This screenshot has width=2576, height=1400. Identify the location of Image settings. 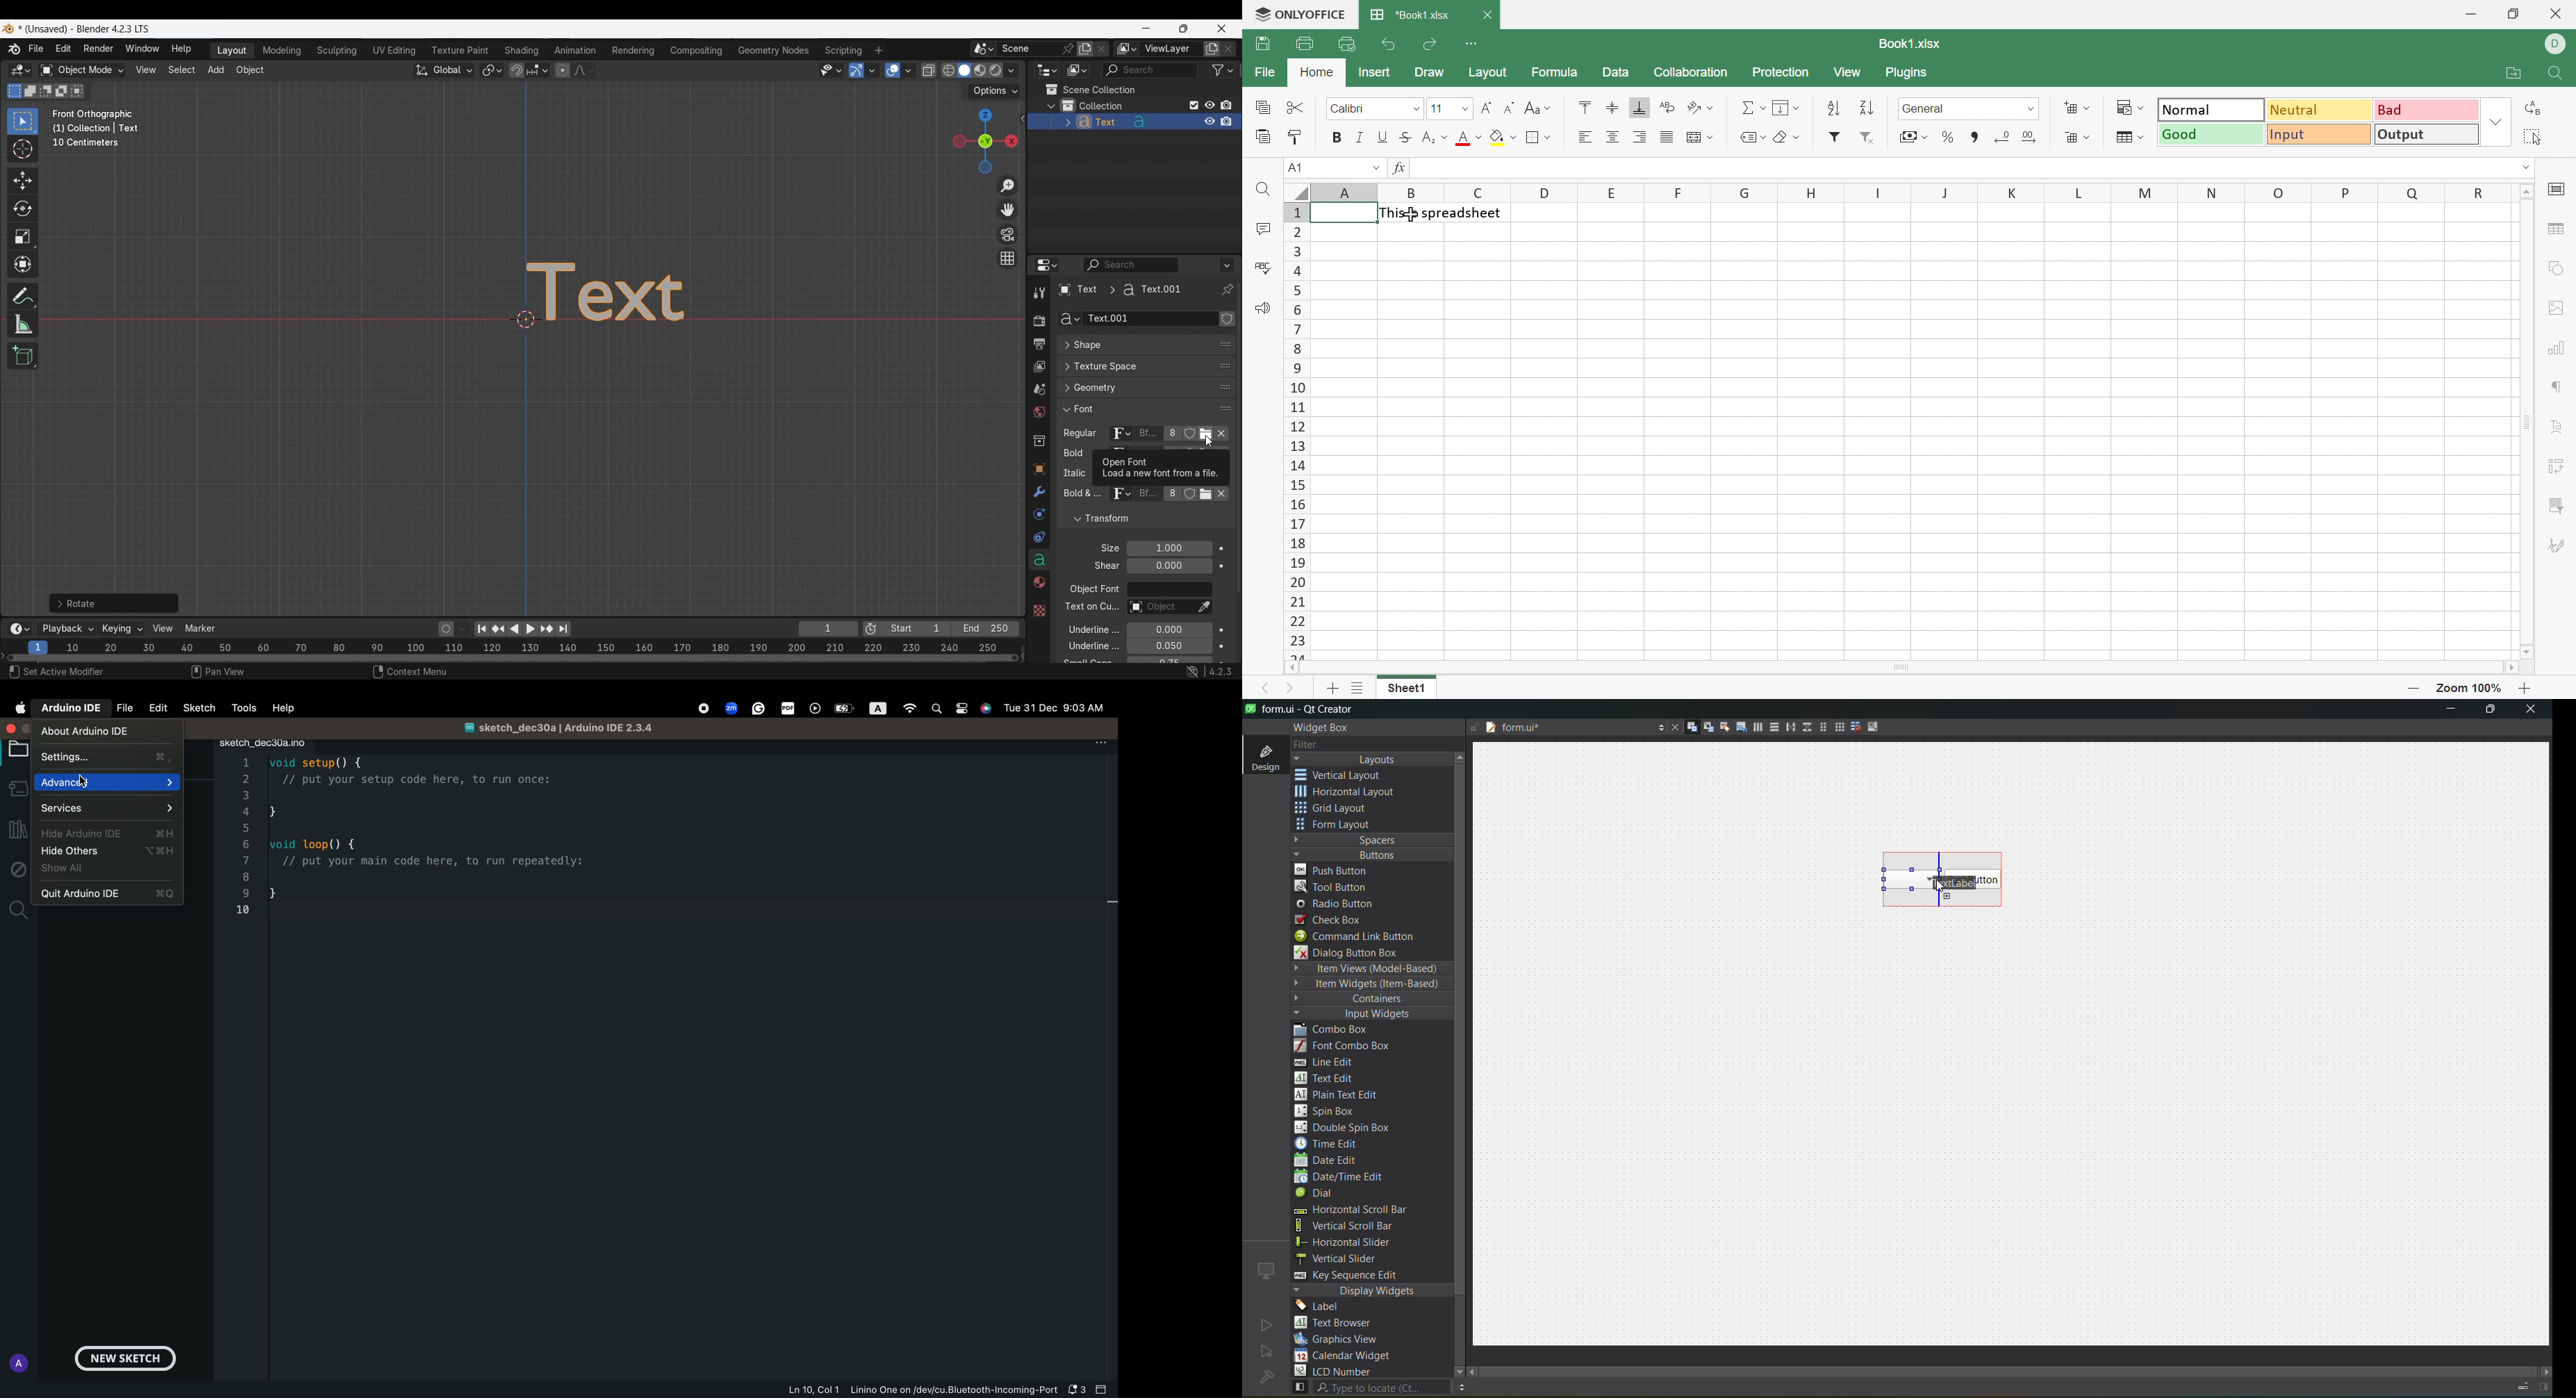
(2558, 307).